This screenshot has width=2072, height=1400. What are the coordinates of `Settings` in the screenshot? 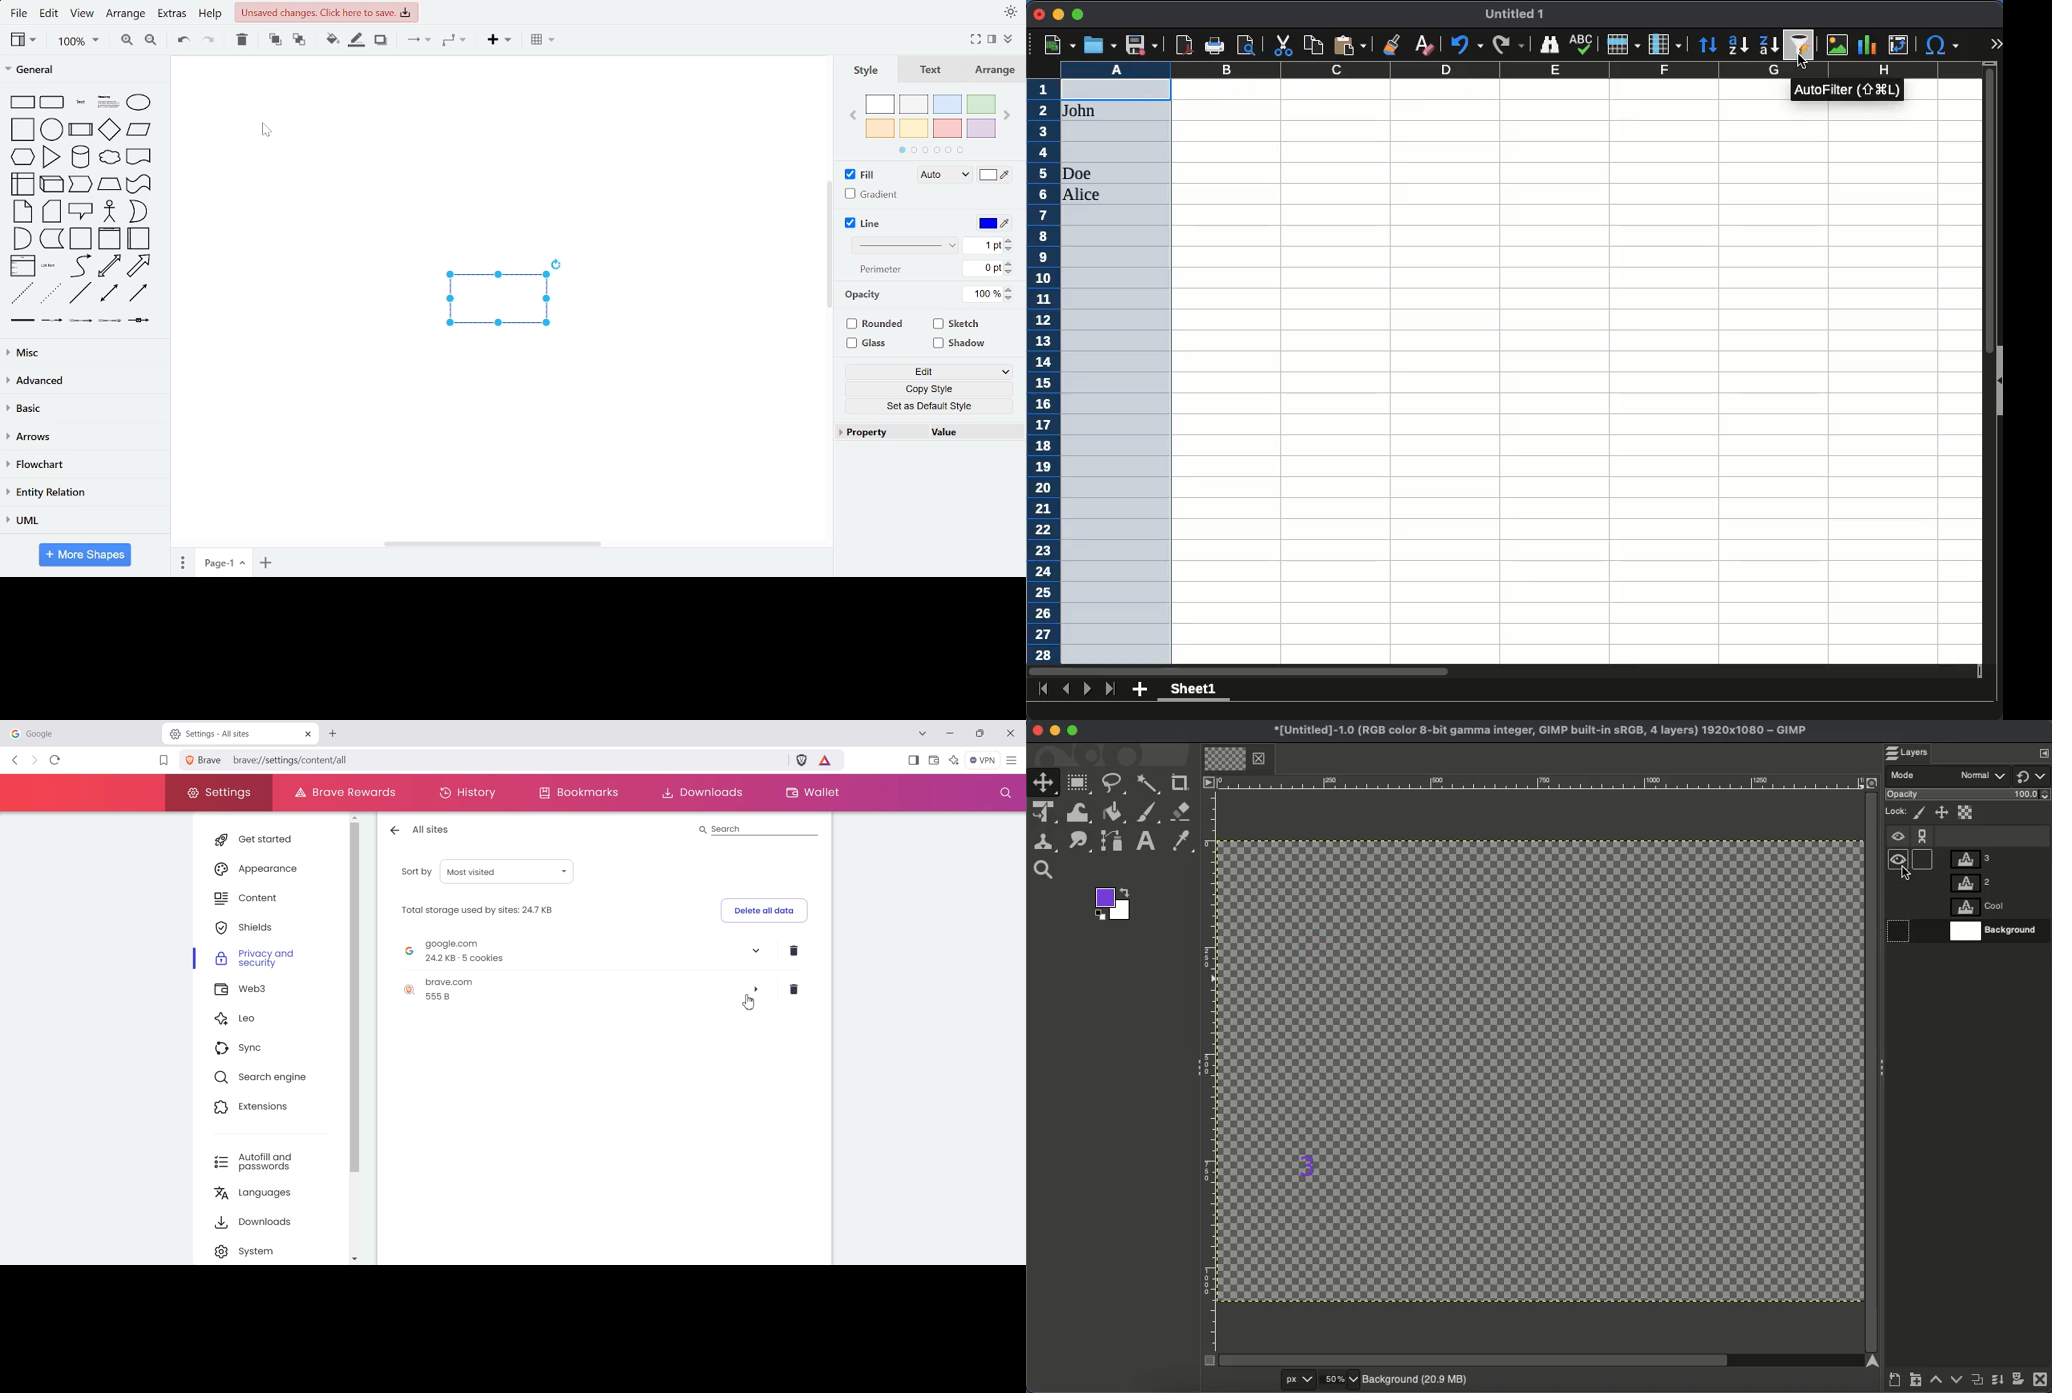 It's located at (269, 1252).